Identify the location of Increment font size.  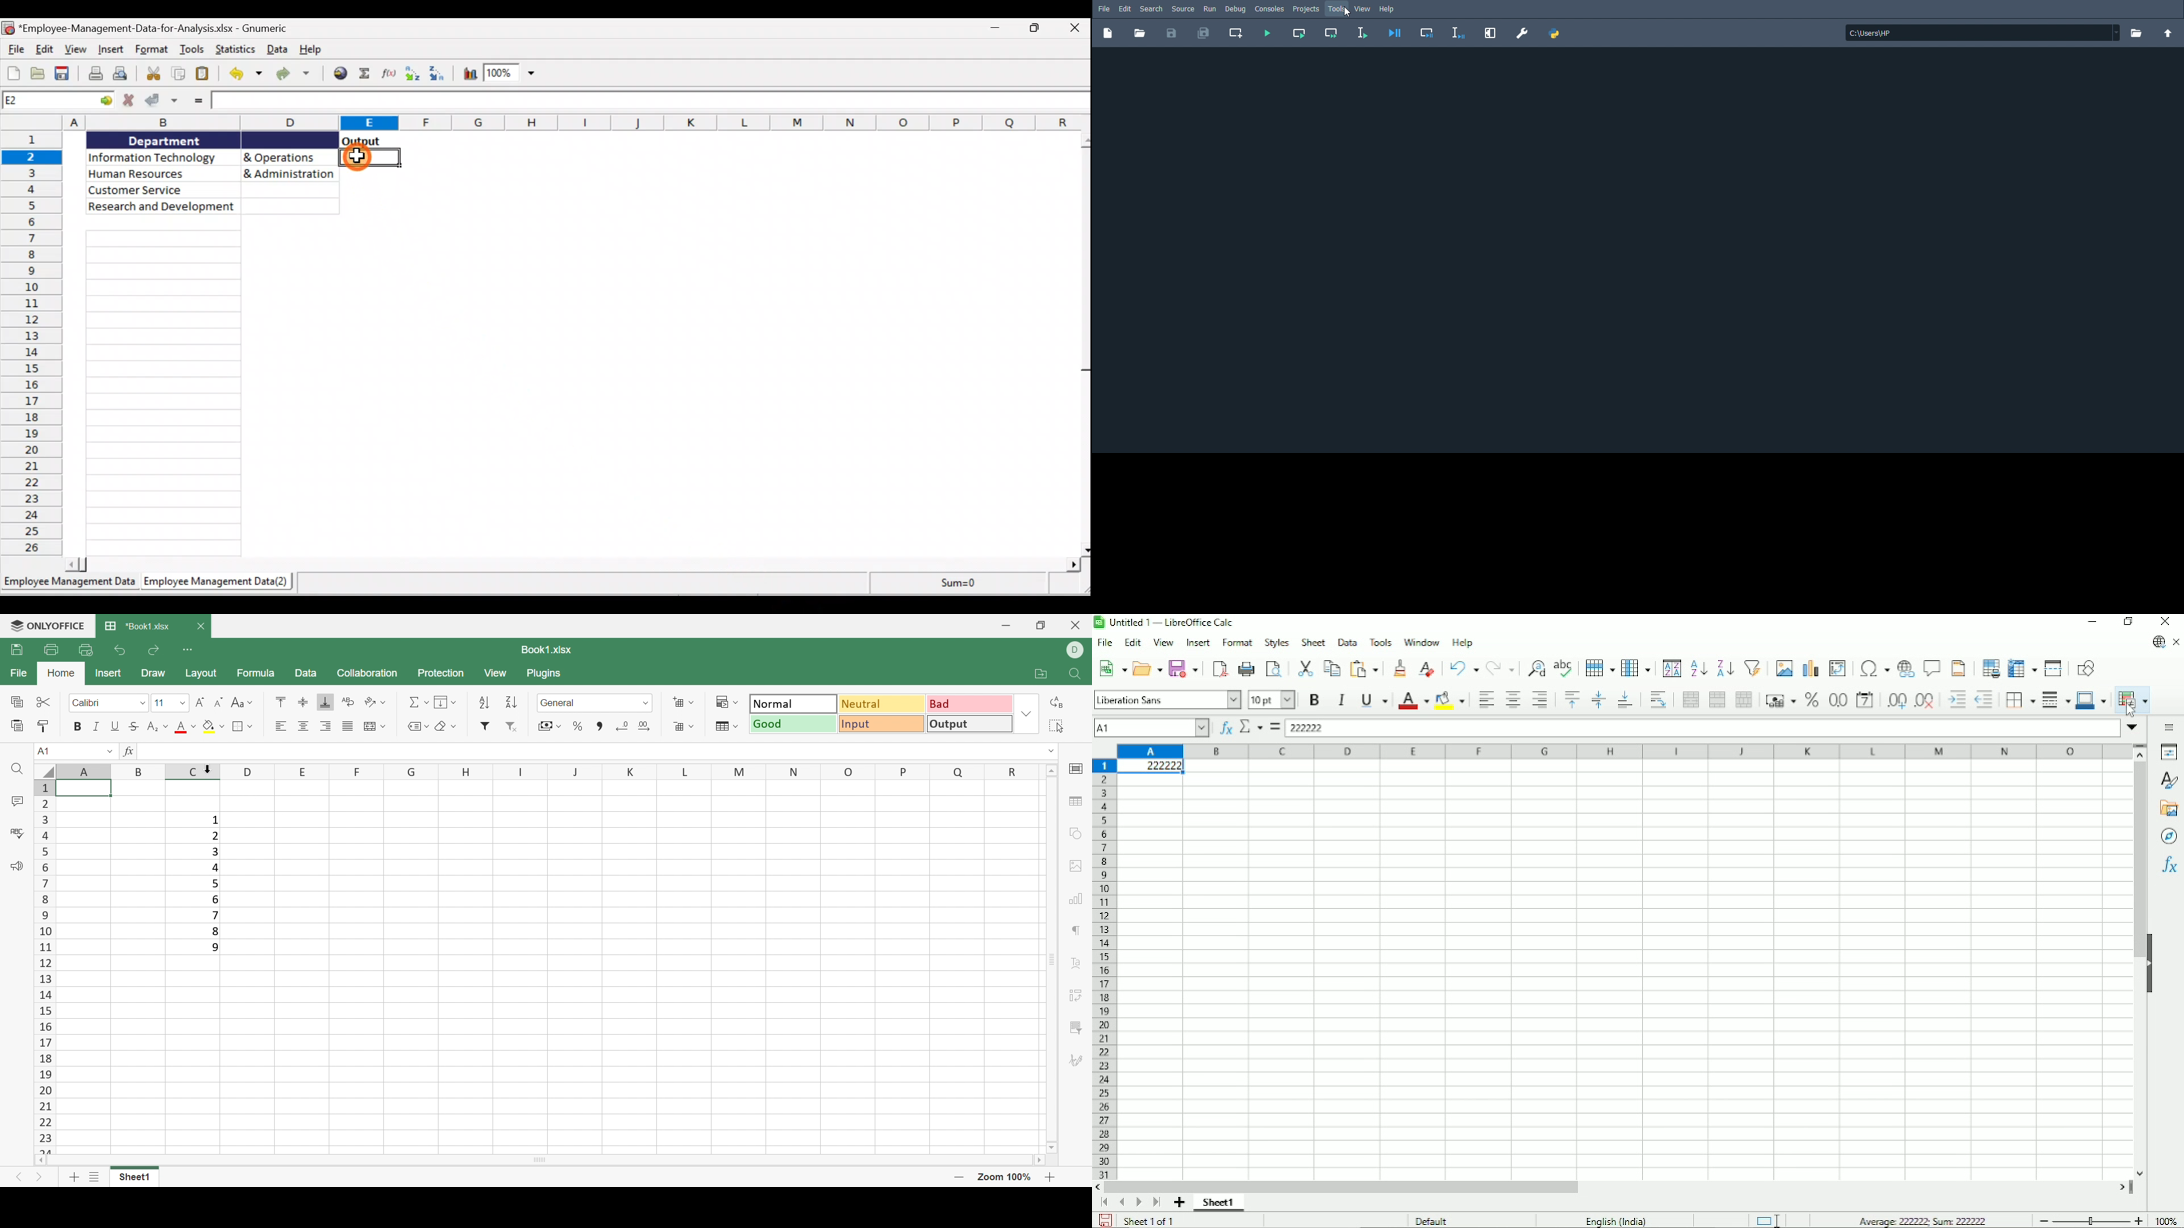
(202, 703).